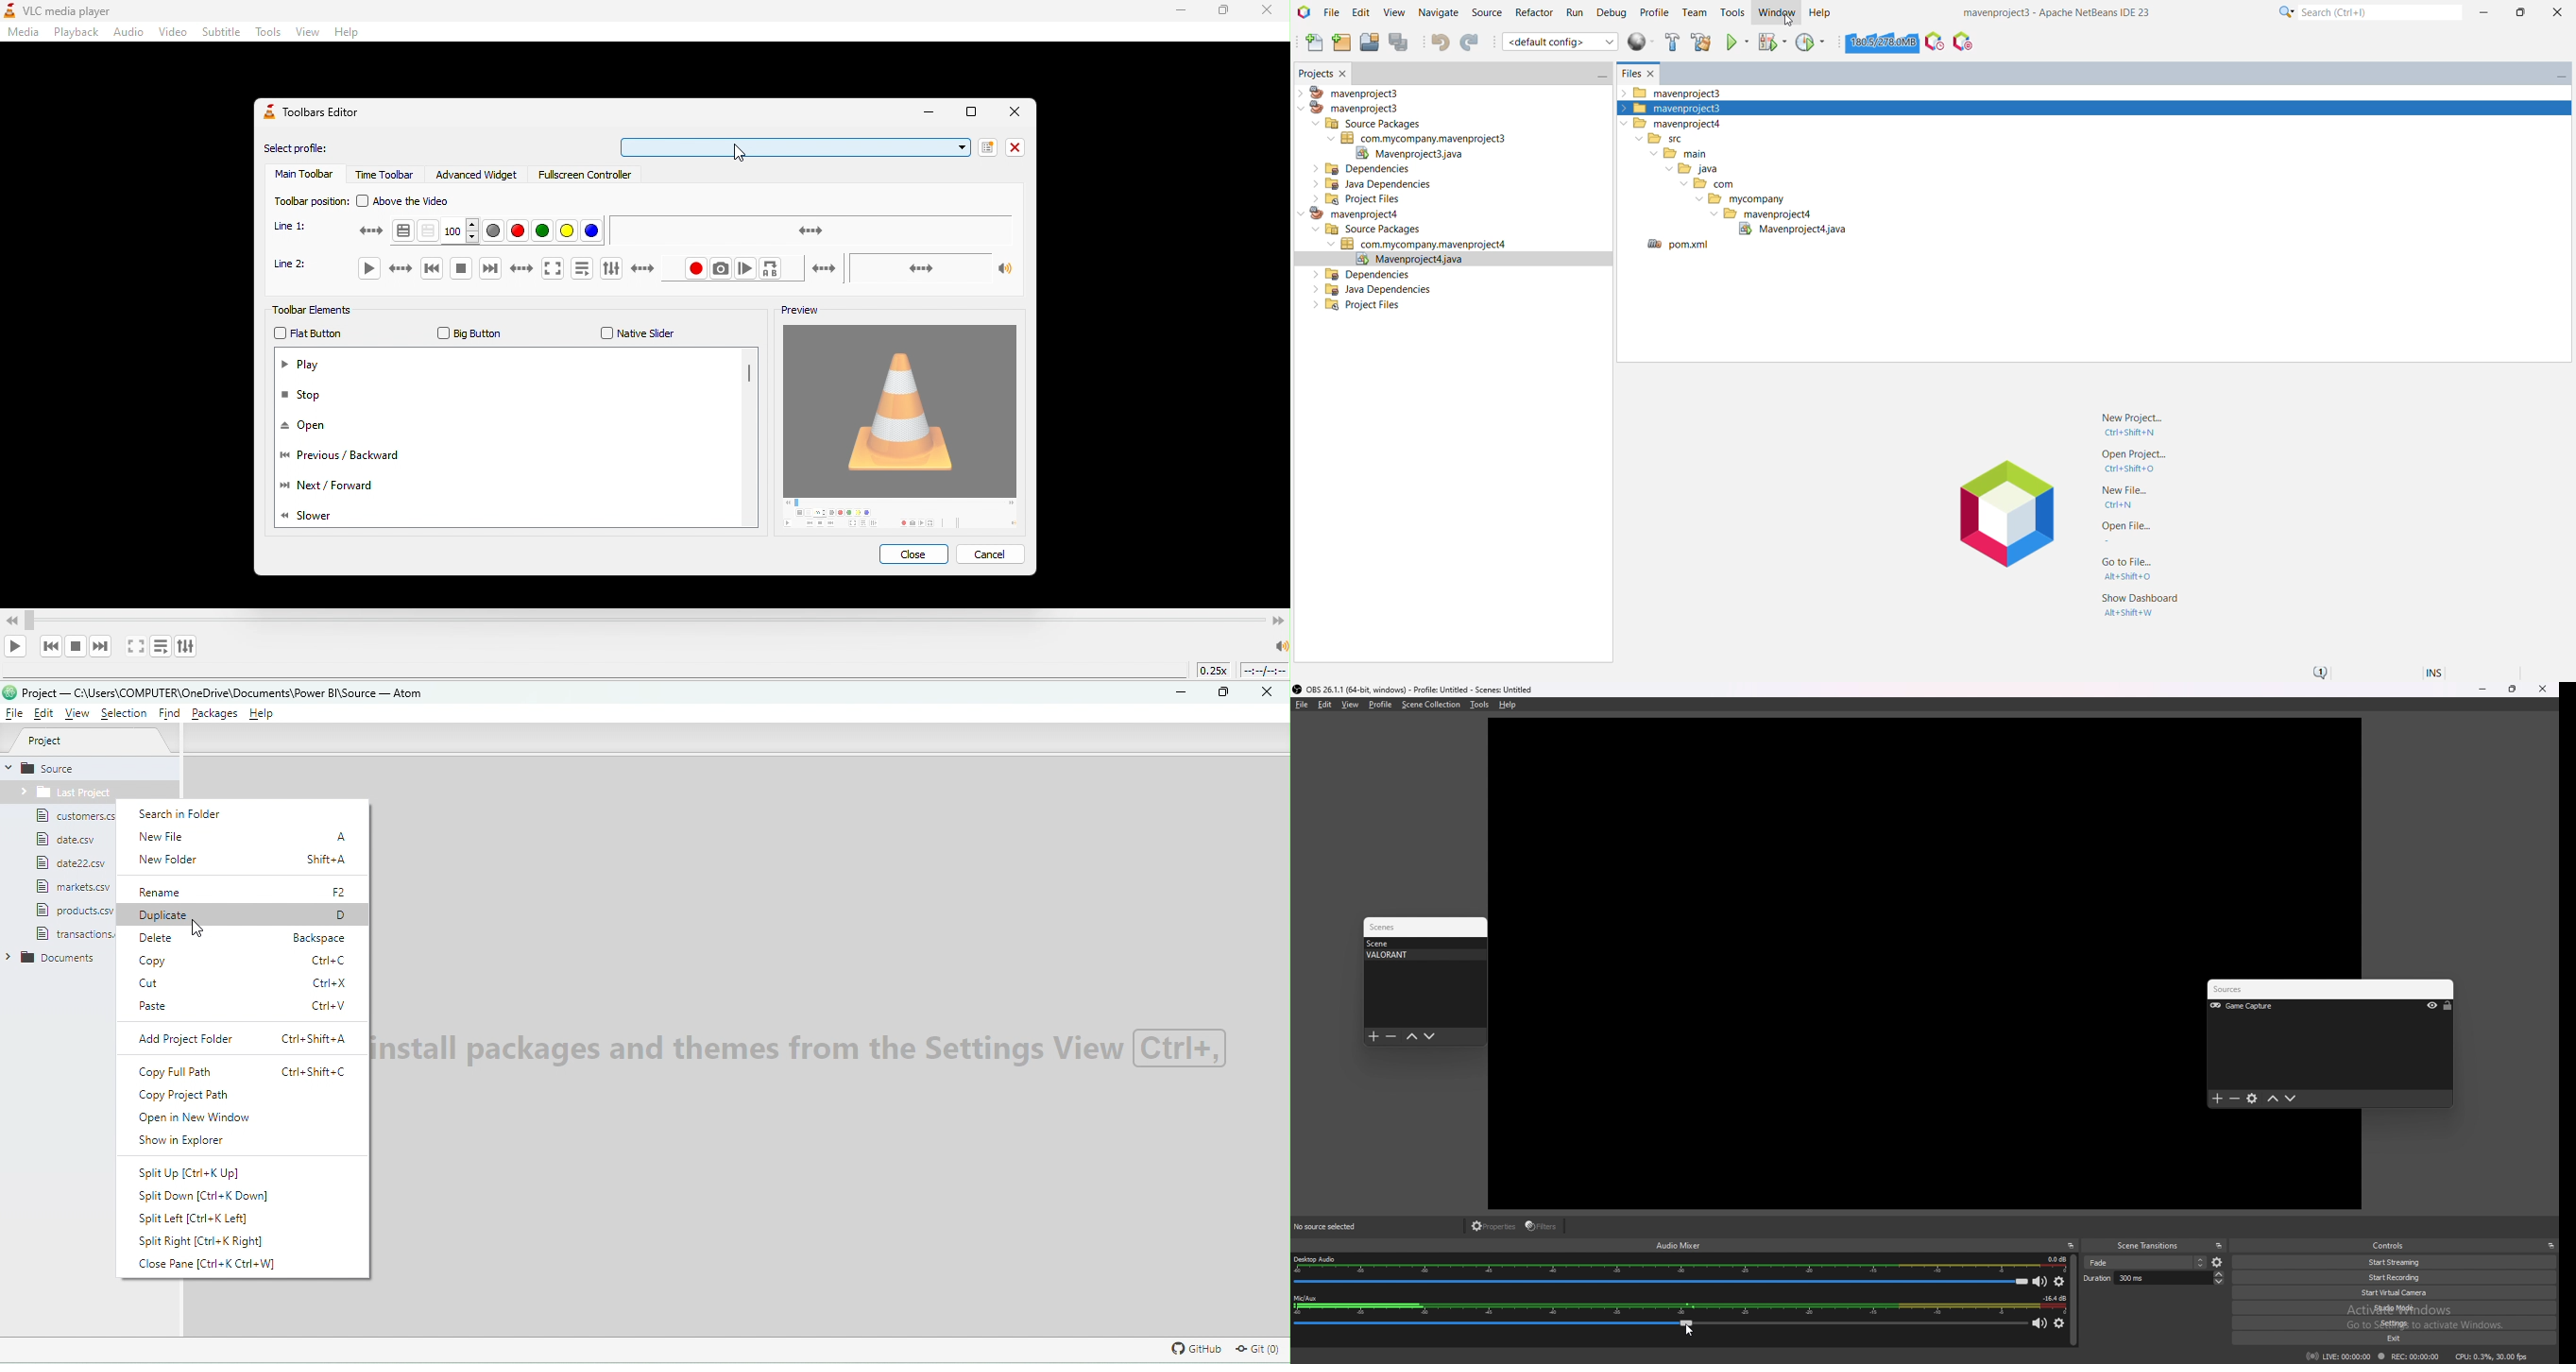 The height and width of the screenshot is (1372, 2576). What do you see at coordinates (124, 713) in the screenshot?
I see `Selection` at bounding box center [124, 713].